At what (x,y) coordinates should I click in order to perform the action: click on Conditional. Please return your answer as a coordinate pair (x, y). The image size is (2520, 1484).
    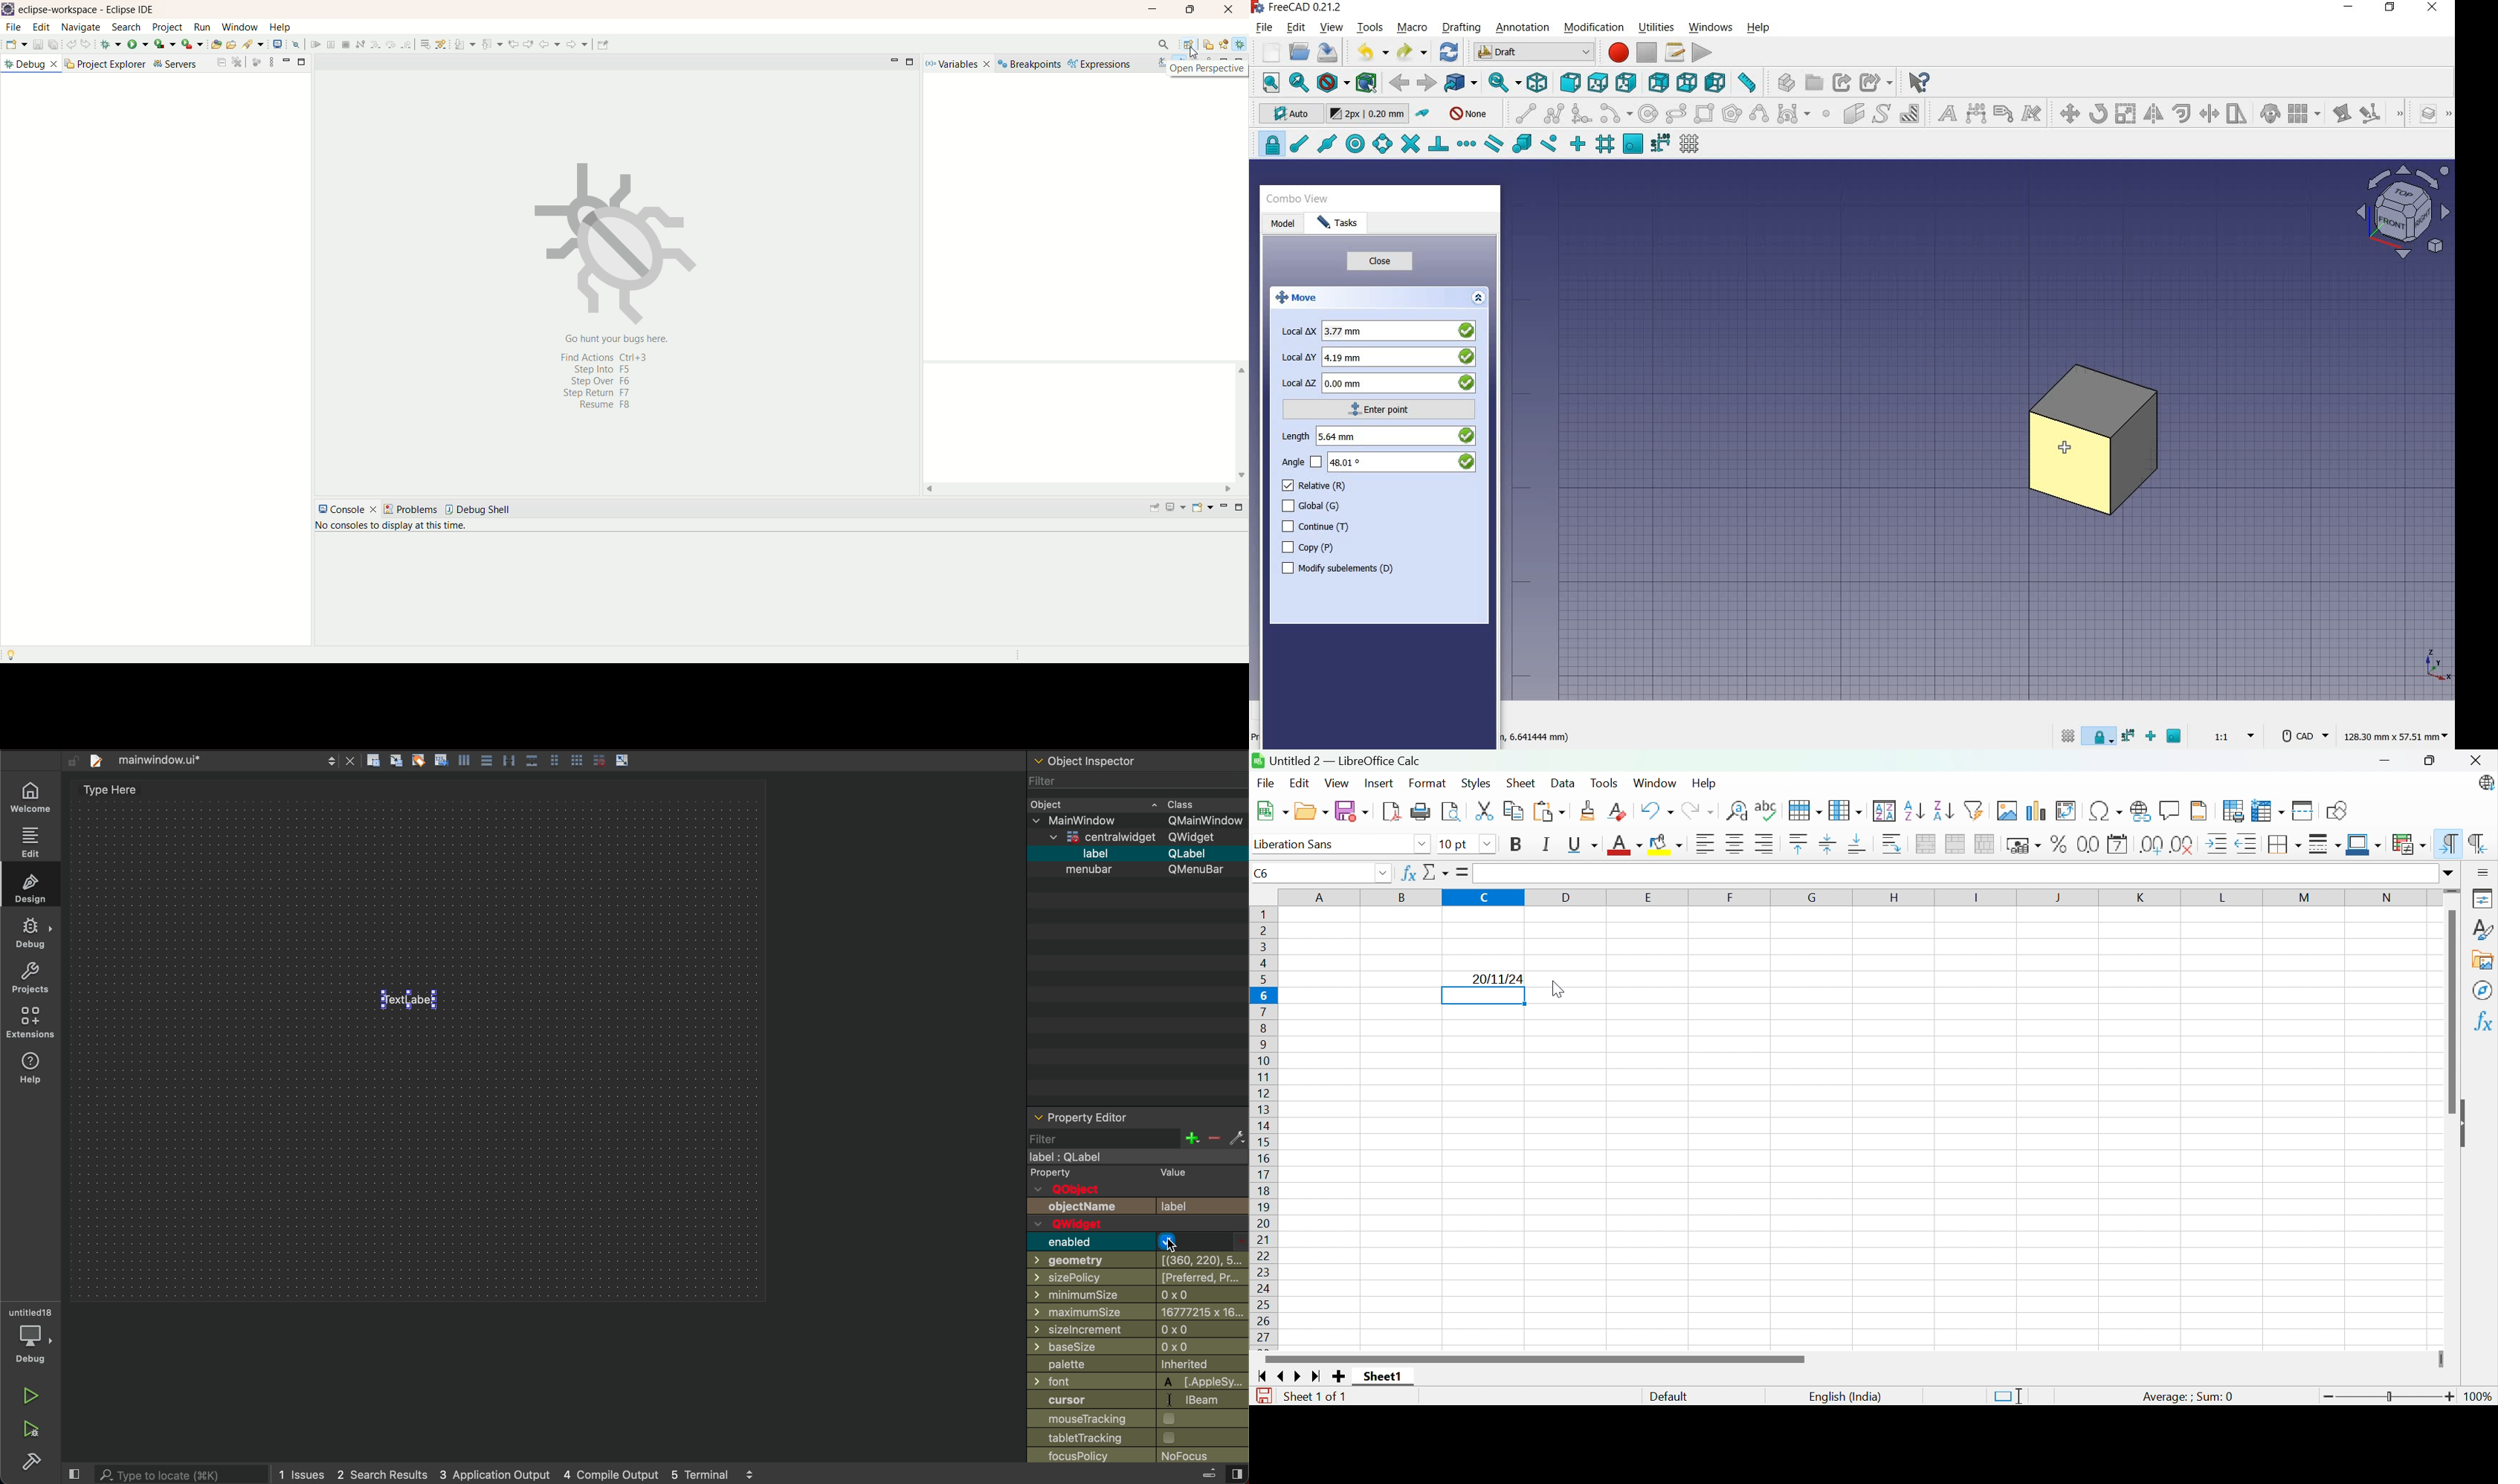
    Looking at the image, I should click on (2408, 844).